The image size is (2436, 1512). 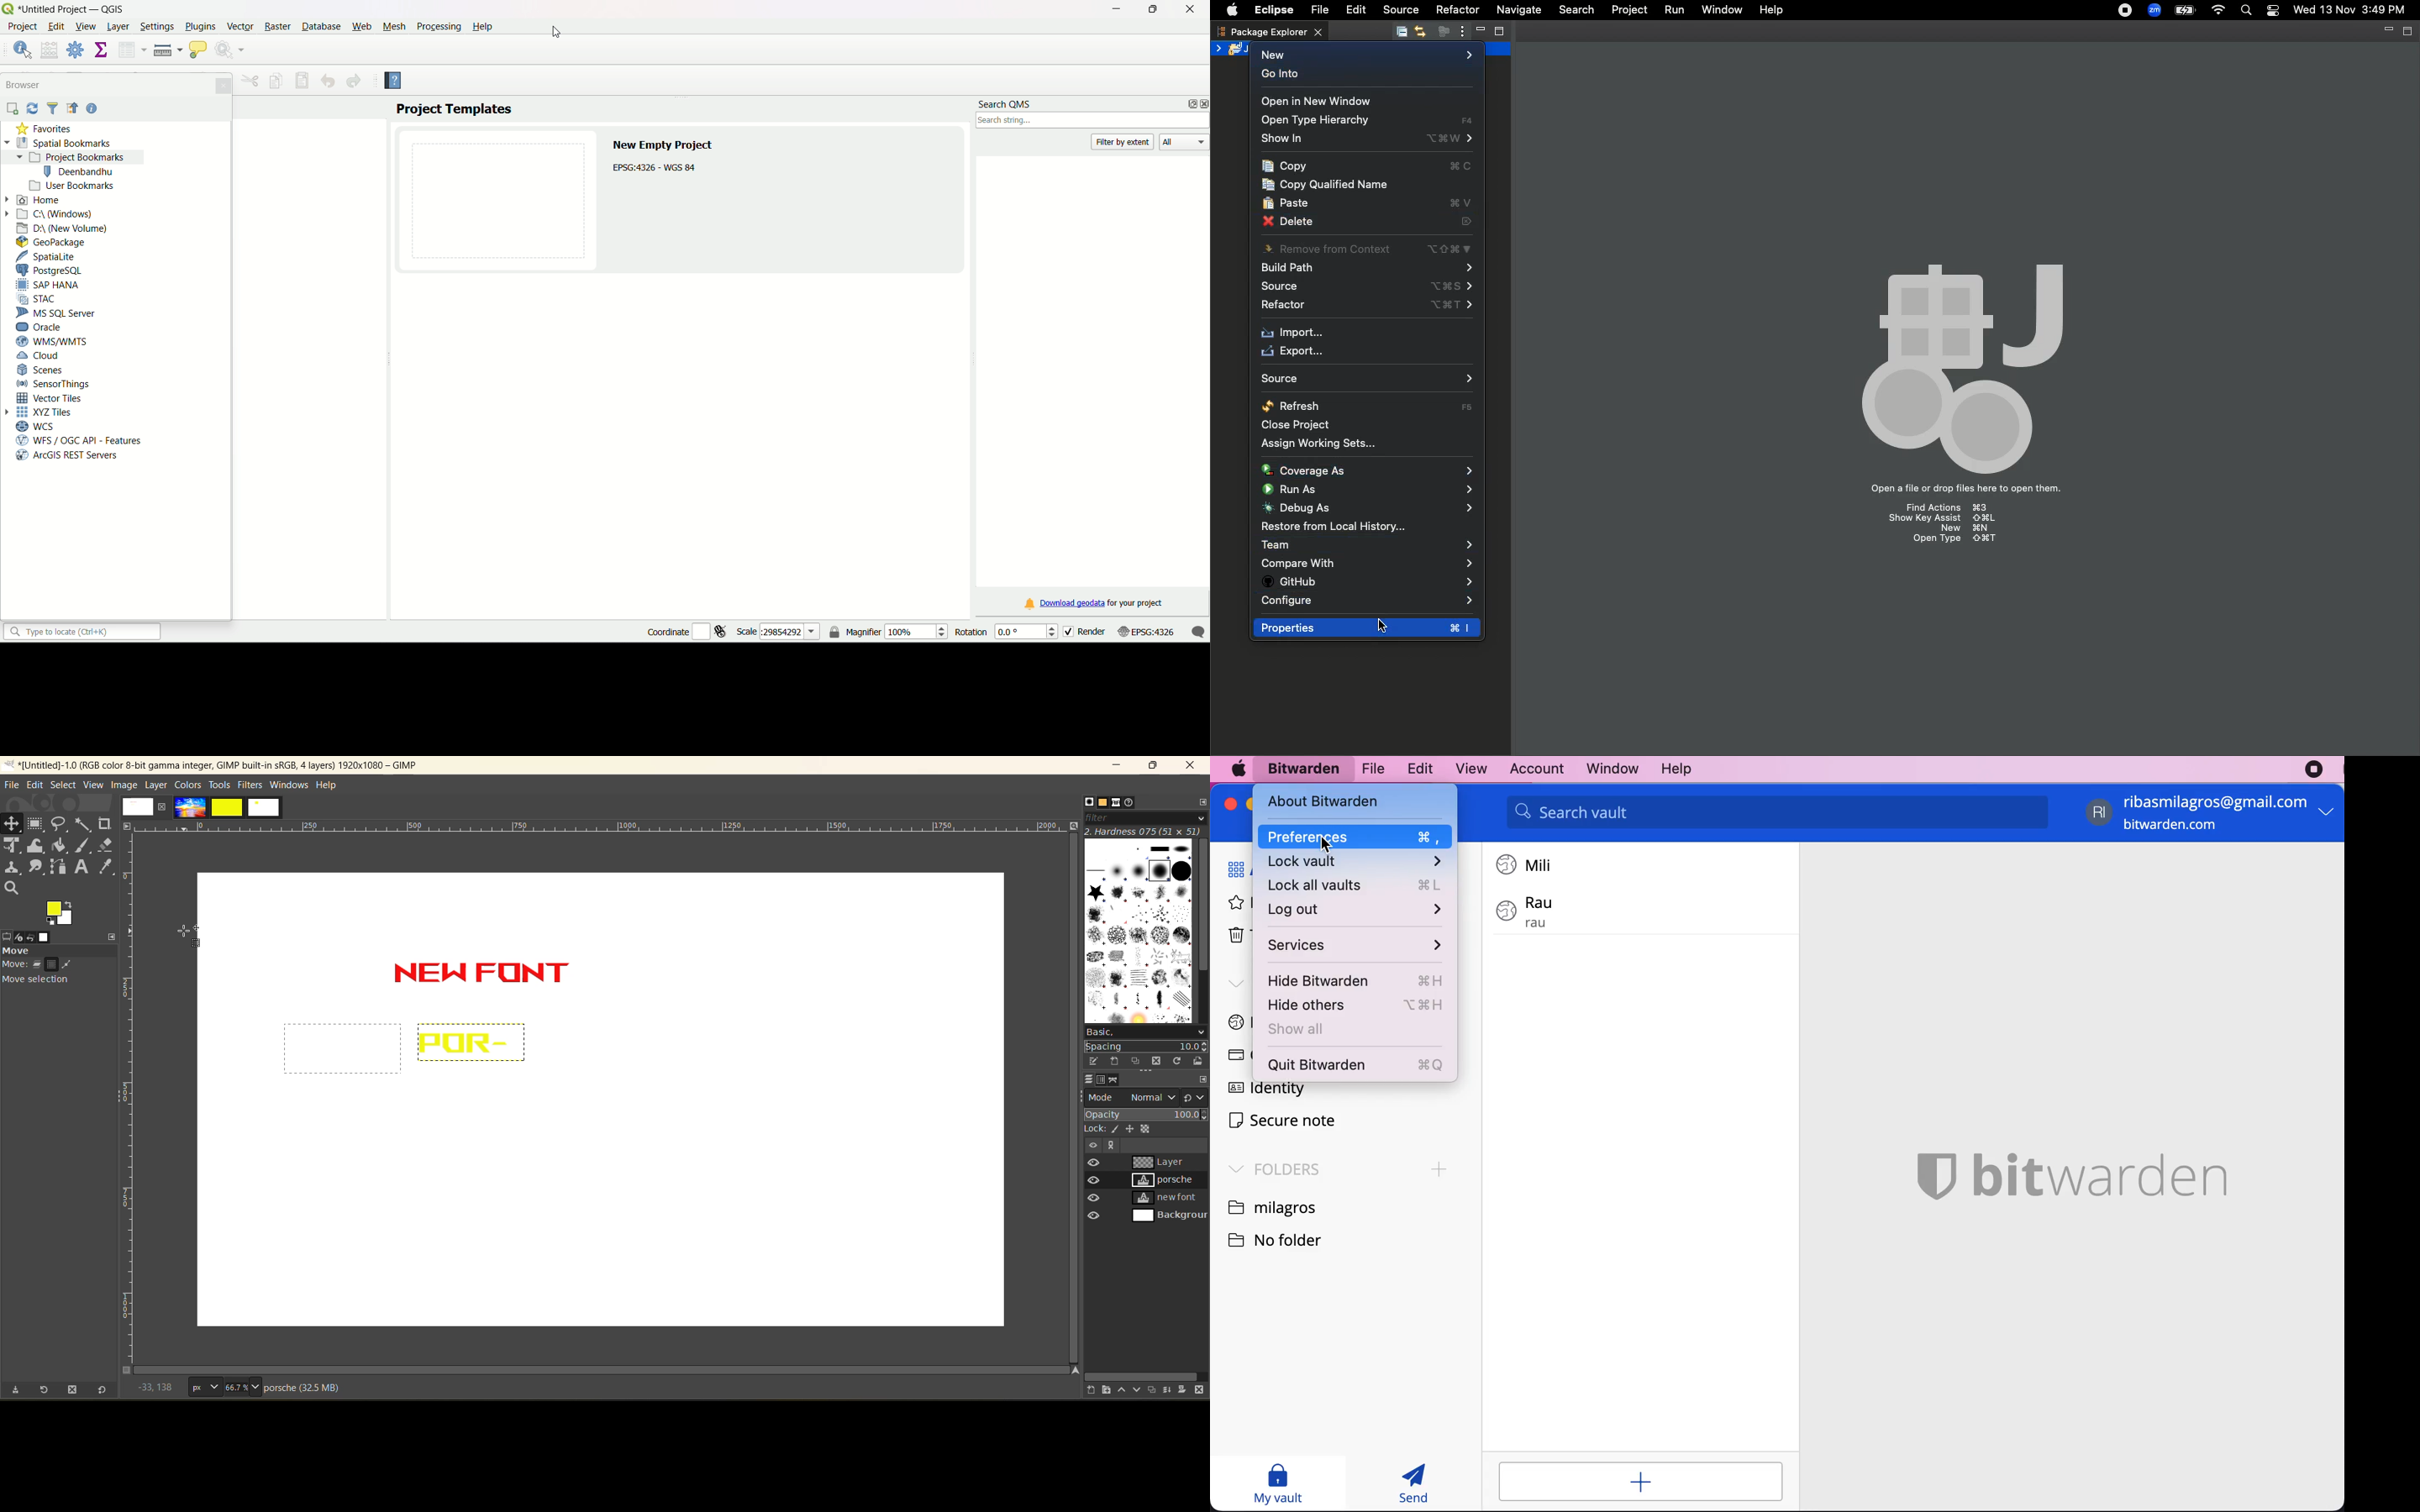 What do you see at coordinates (229, 807) in the screenshot?
I see `images` at bounding box center [229, 807].